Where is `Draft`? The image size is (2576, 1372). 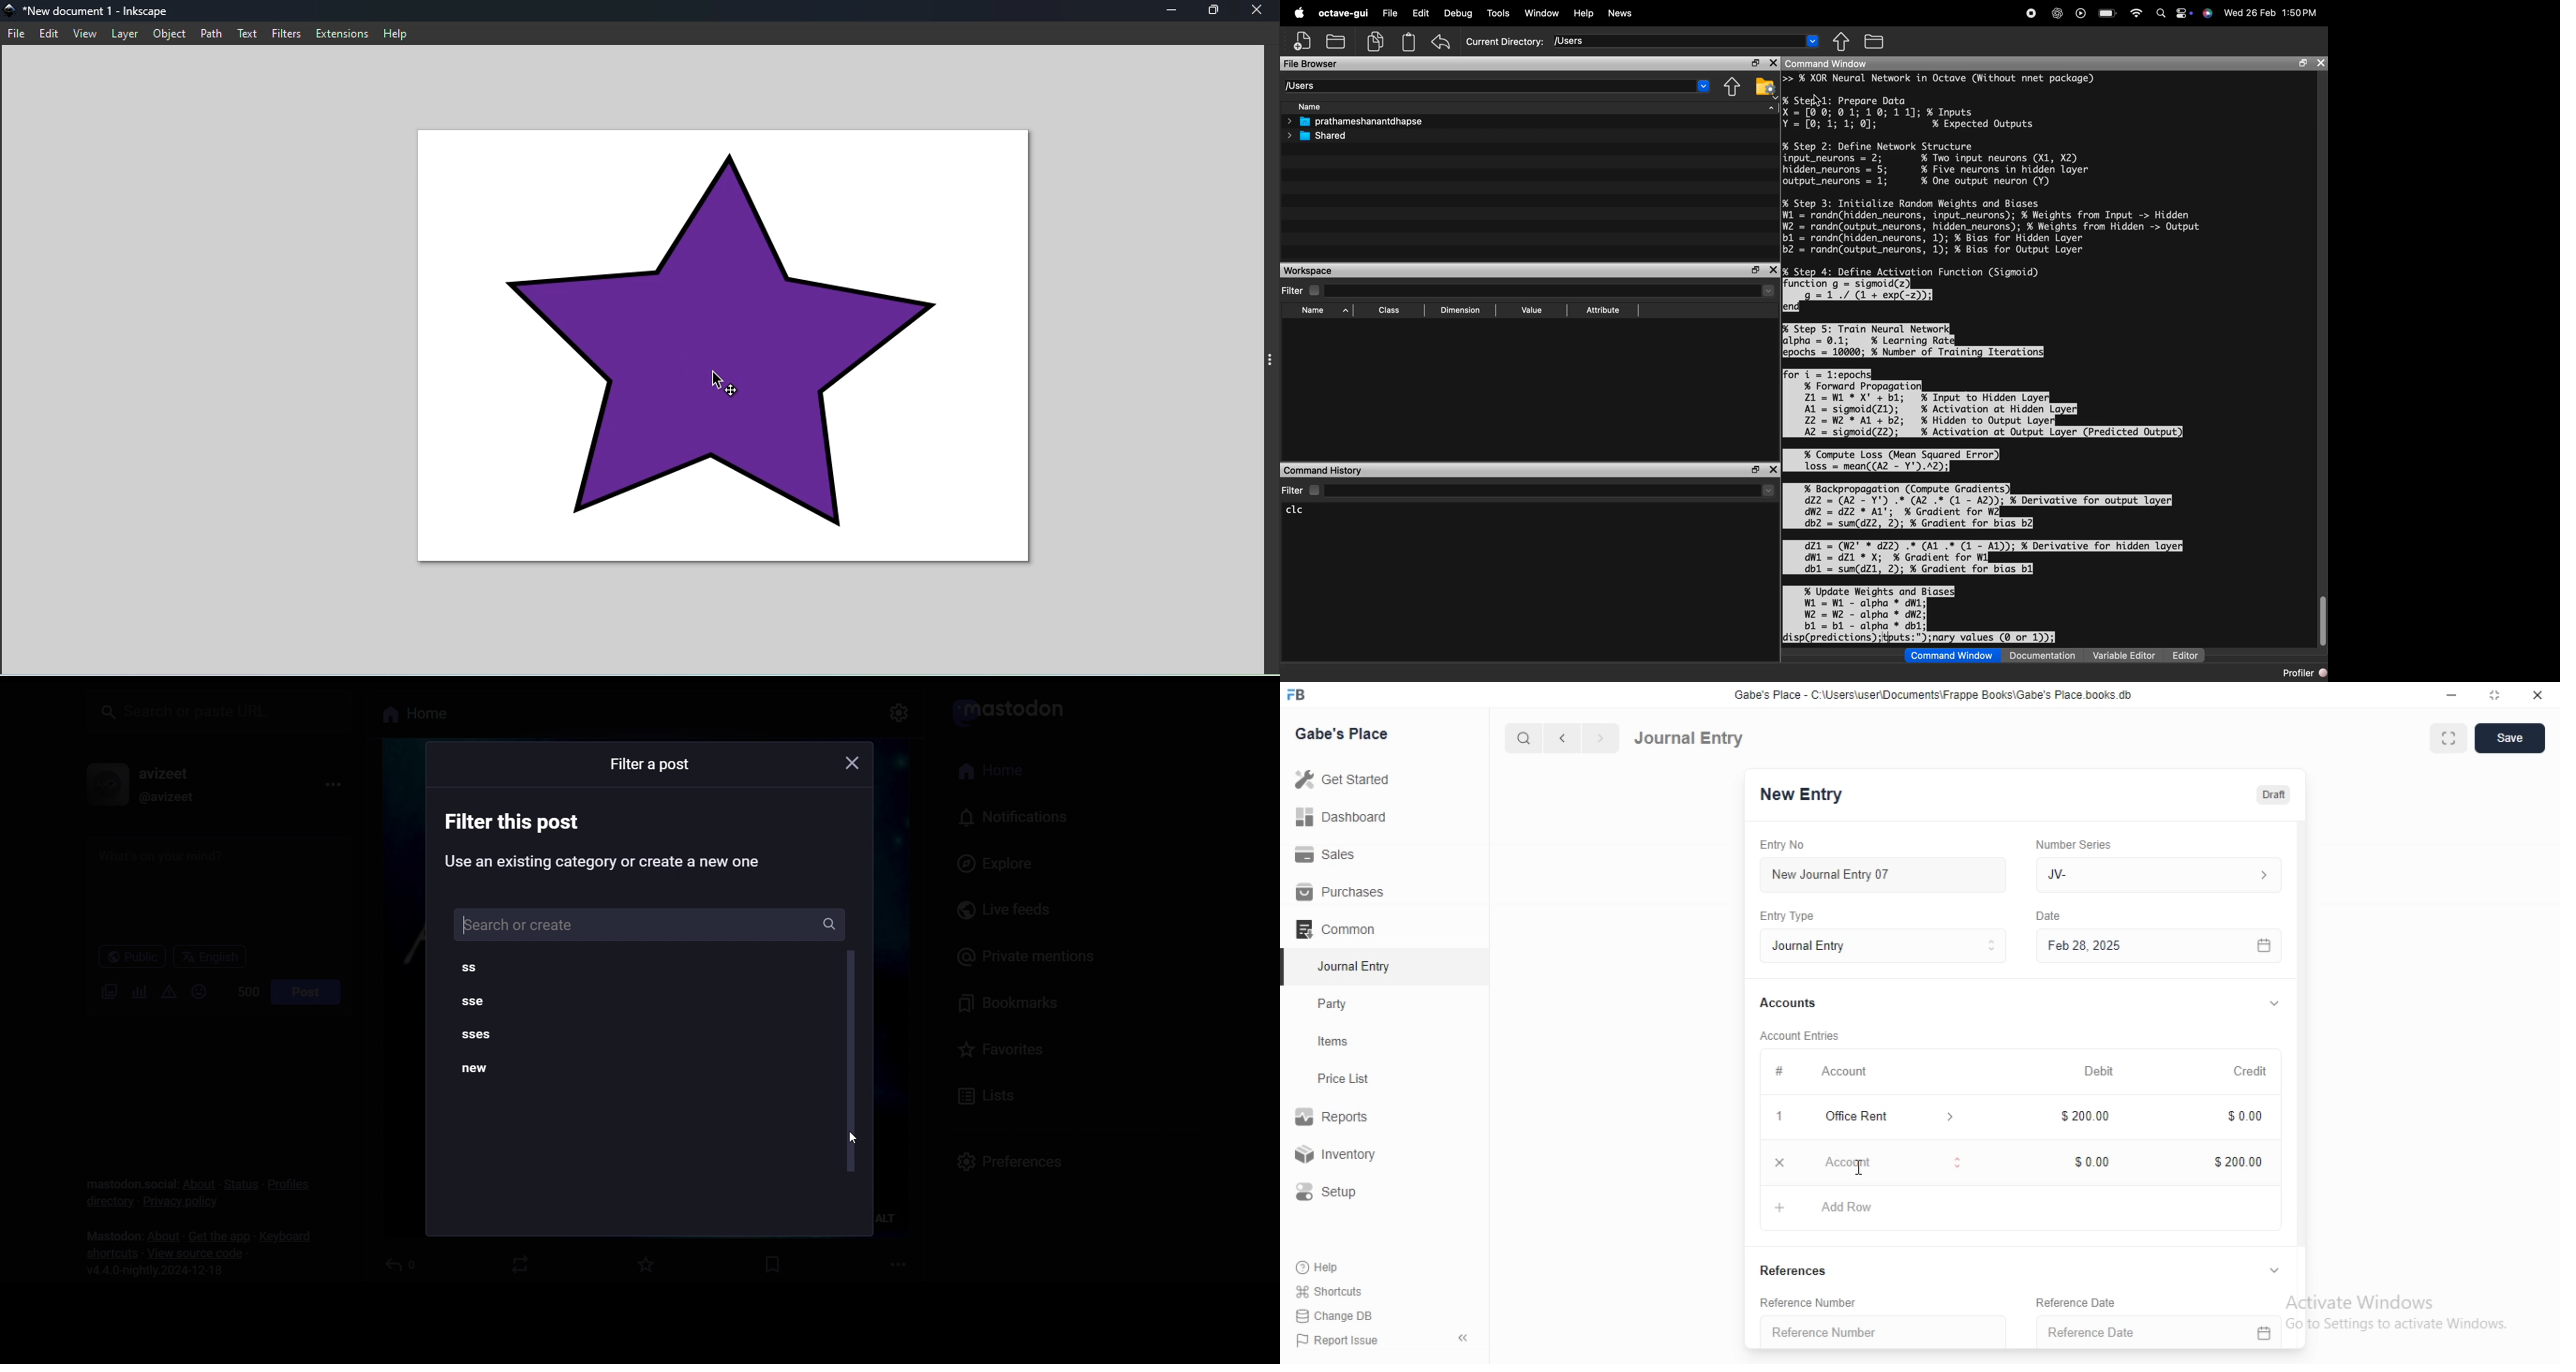
Draft is located at coordinates (2273, 795).